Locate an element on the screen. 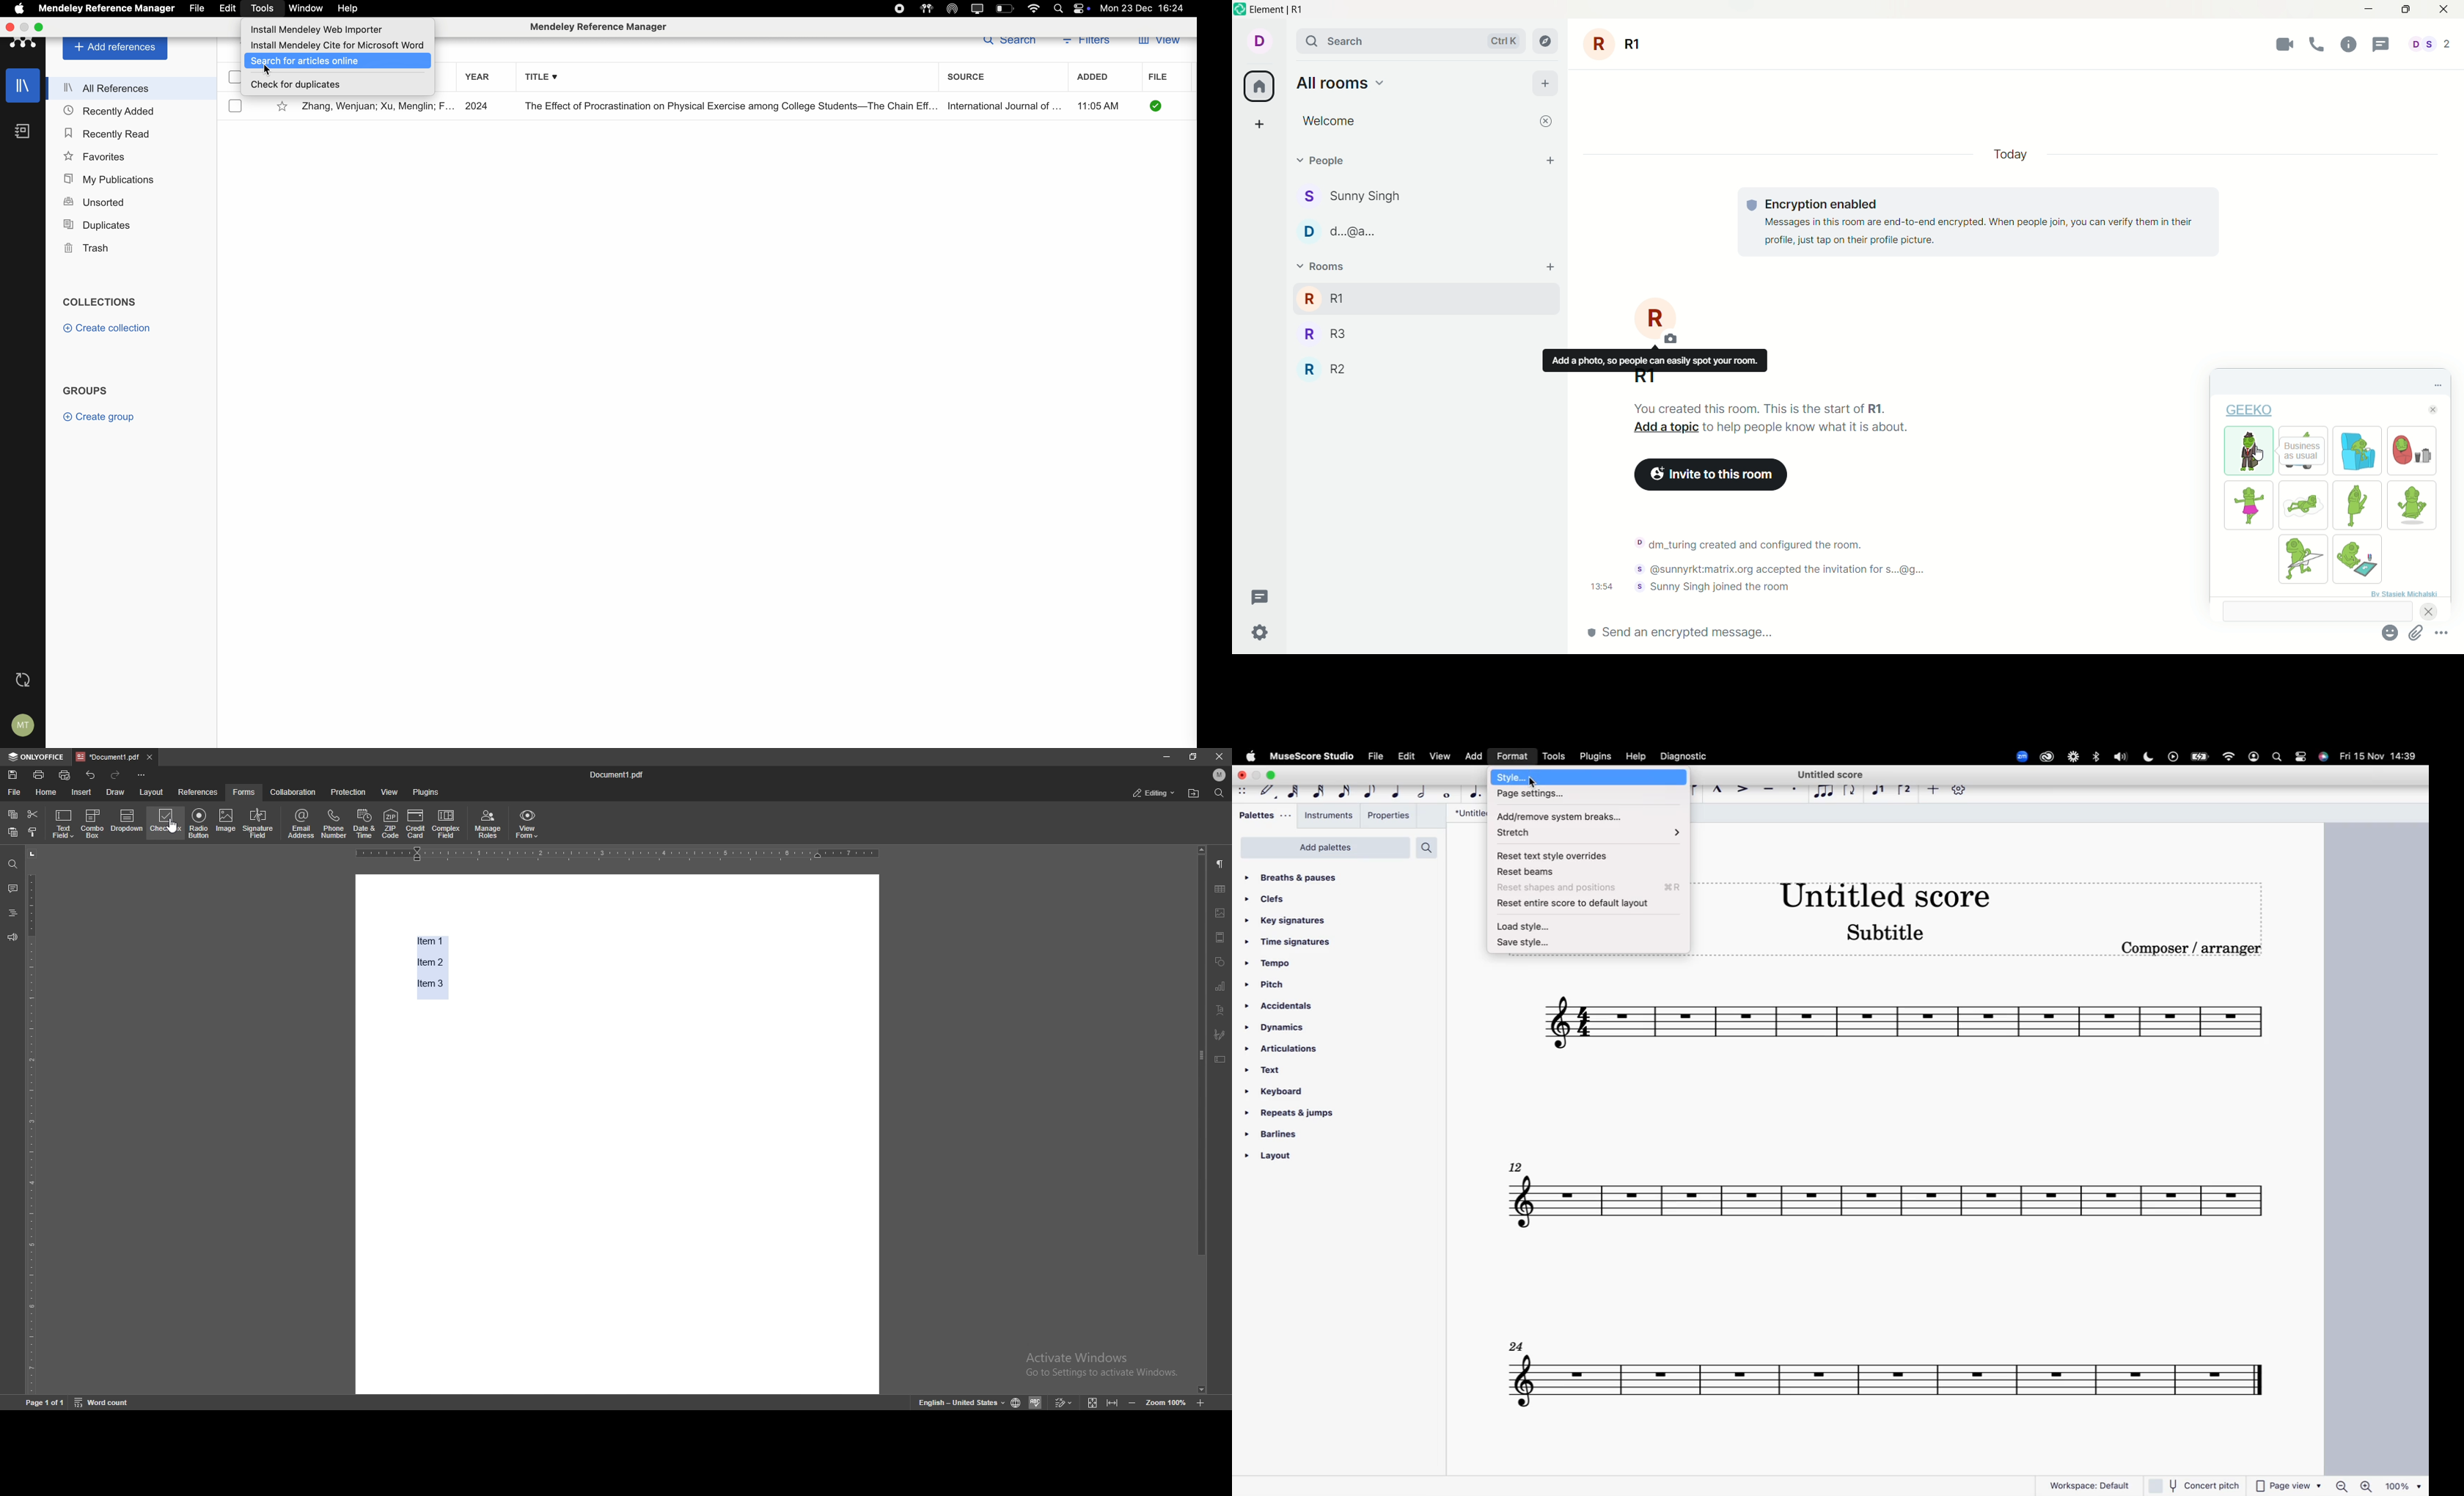 The width and height of the screenshot is (2464, 1512). tempo is located at coordinates (1272, 967).